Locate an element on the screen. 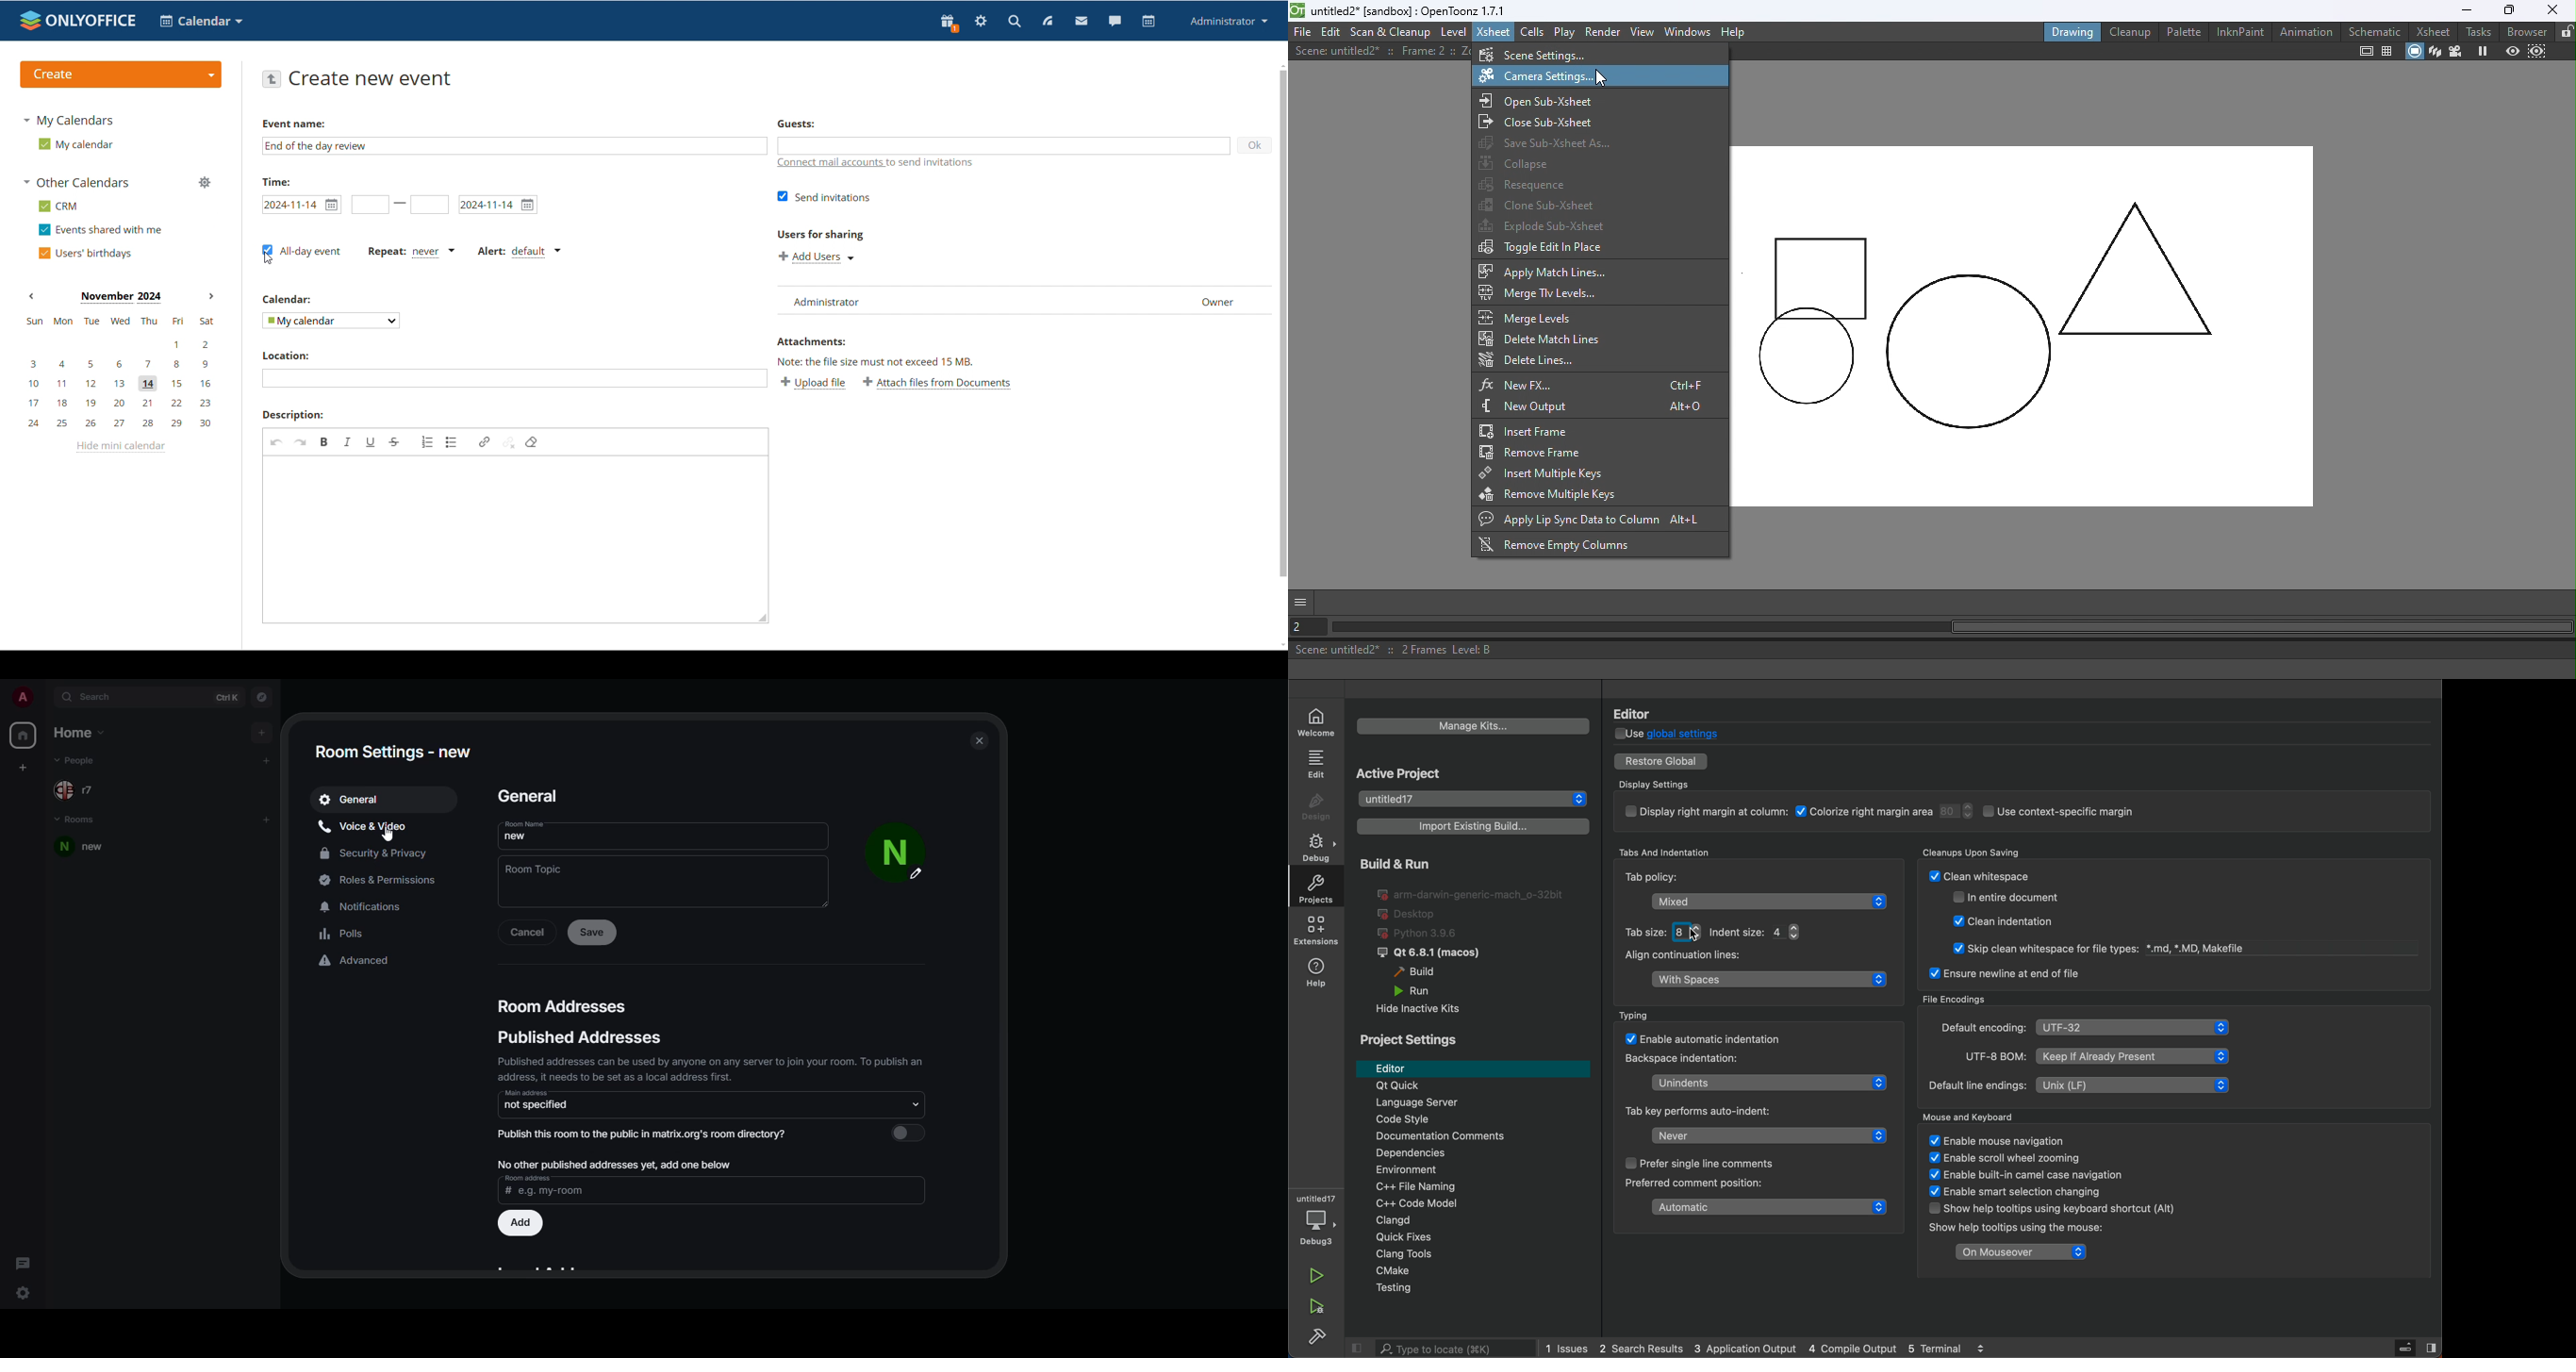 Image resolution: width=2576 pixels, height=1372 pixels. set start date is located at coordinates (301, 205).